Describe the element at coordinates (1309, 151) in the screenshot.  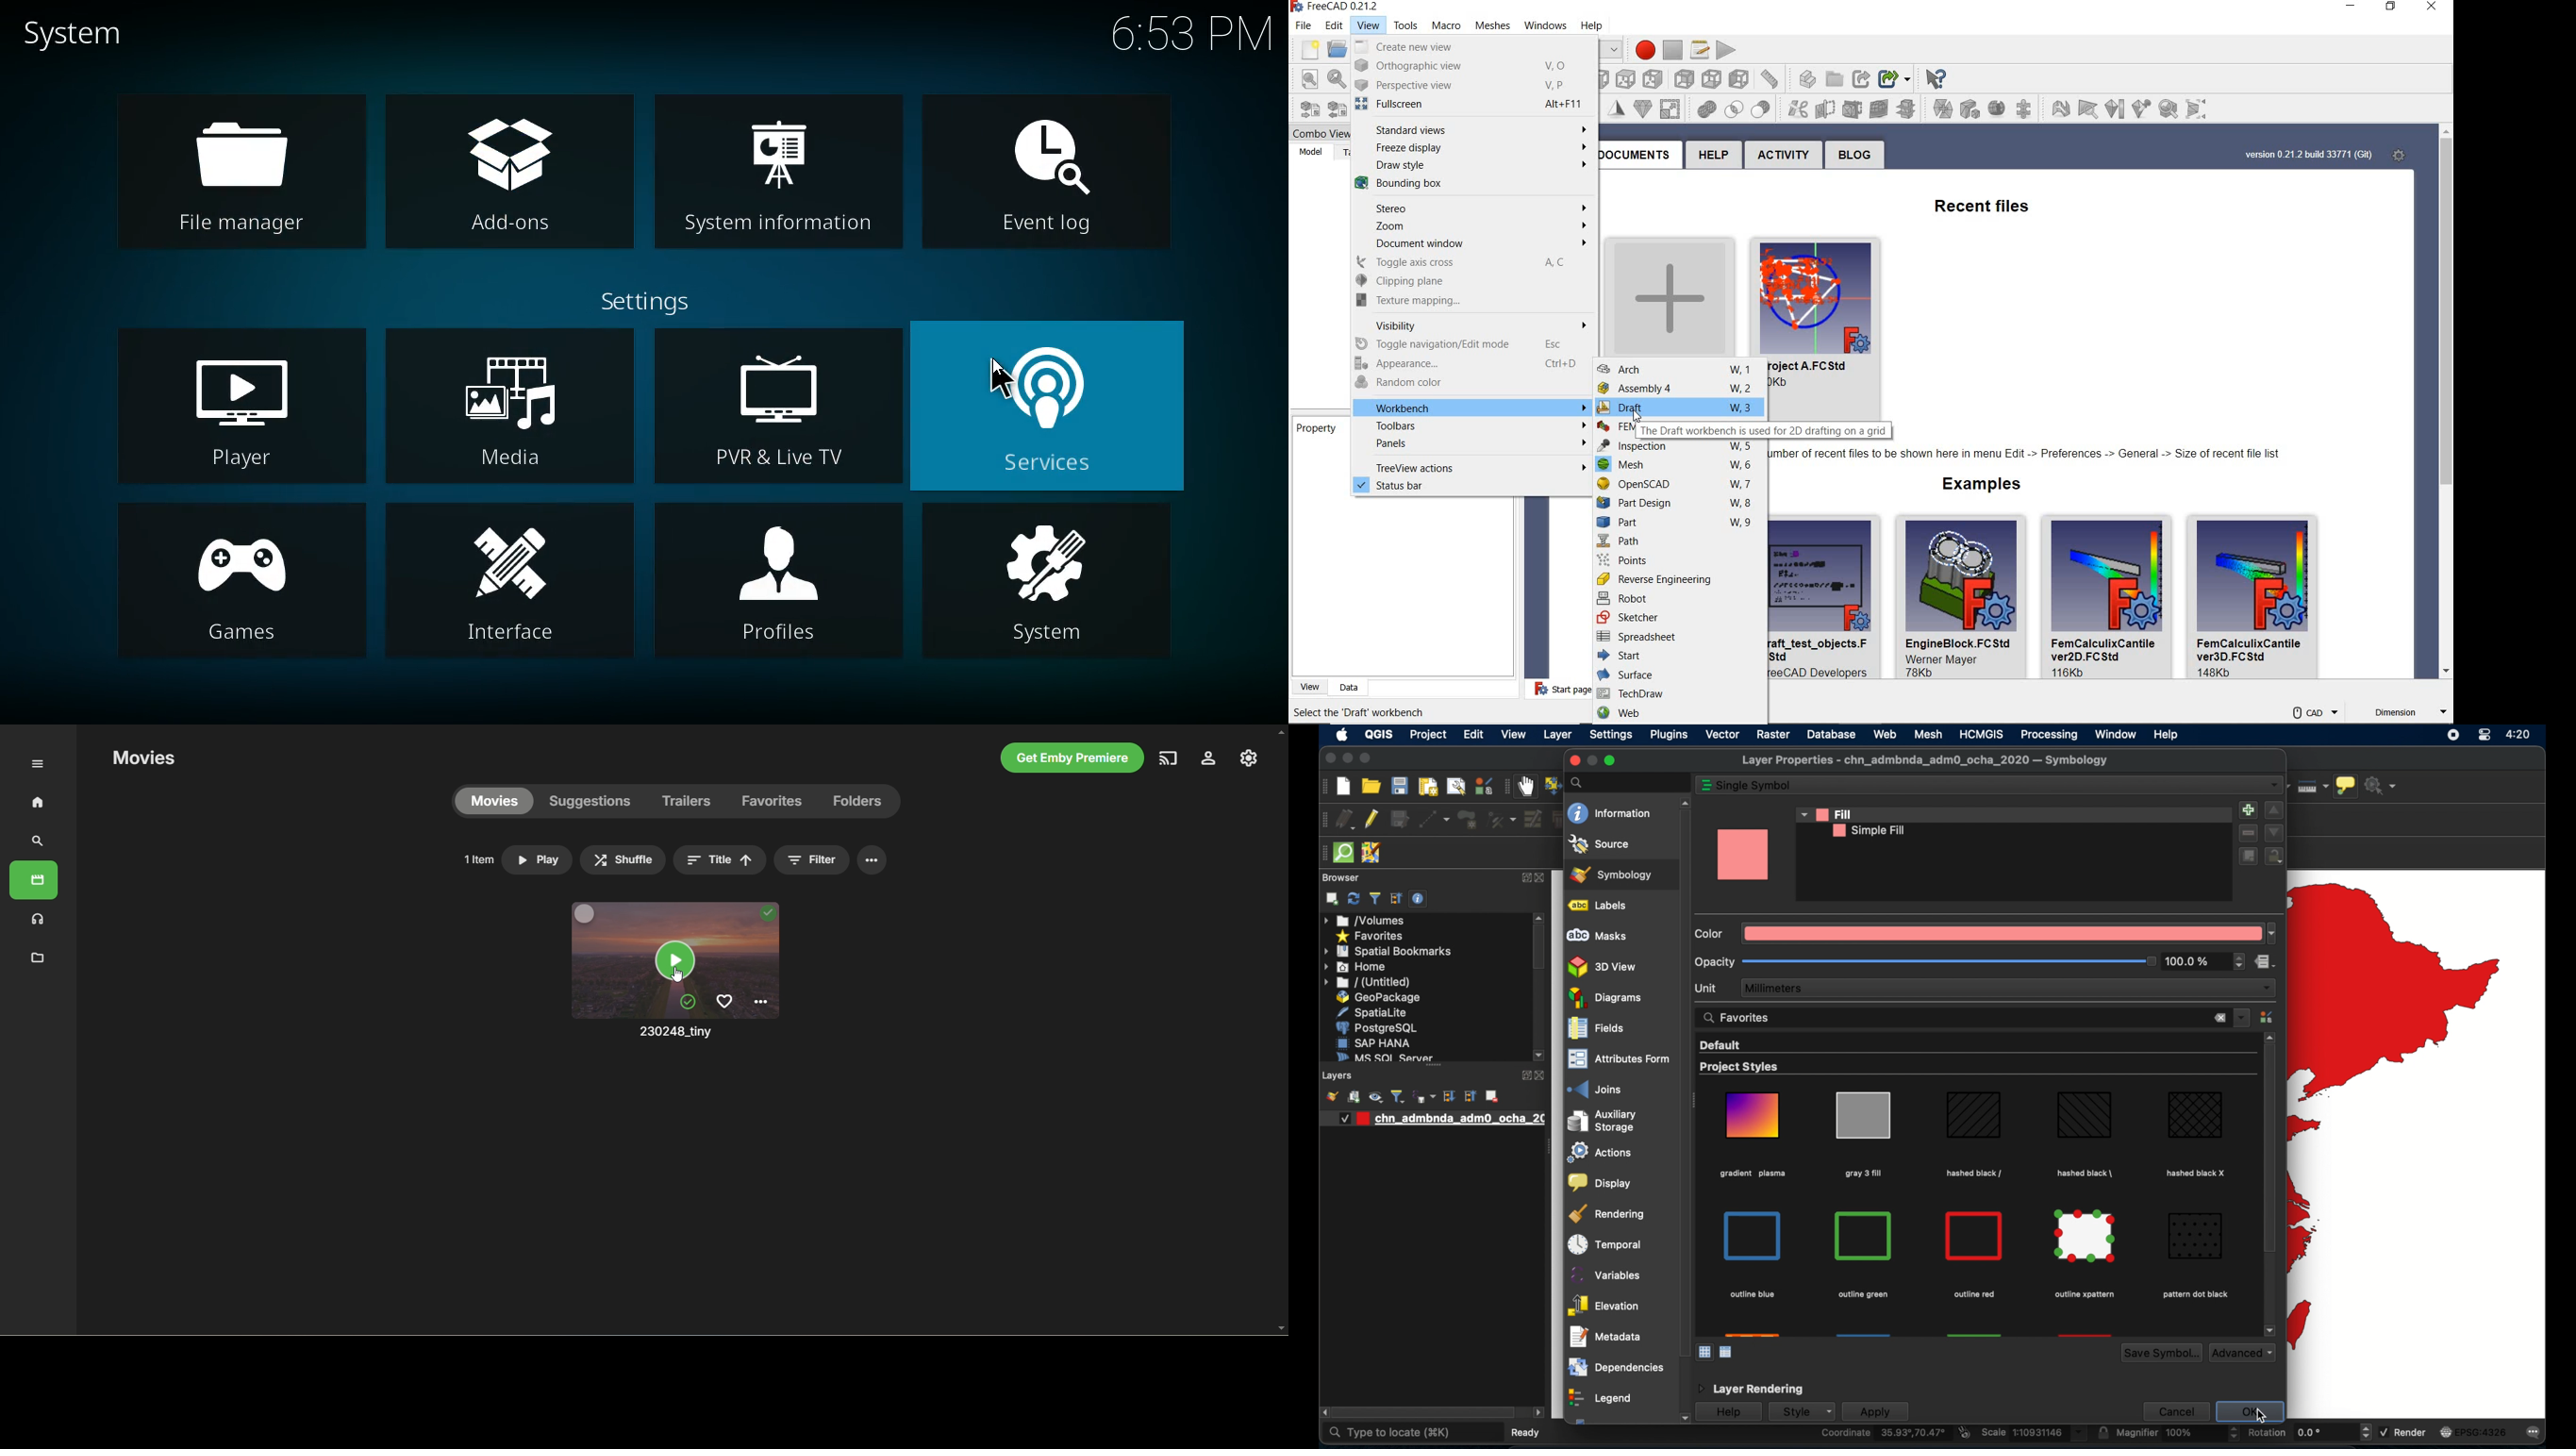
I see `model` at that location.